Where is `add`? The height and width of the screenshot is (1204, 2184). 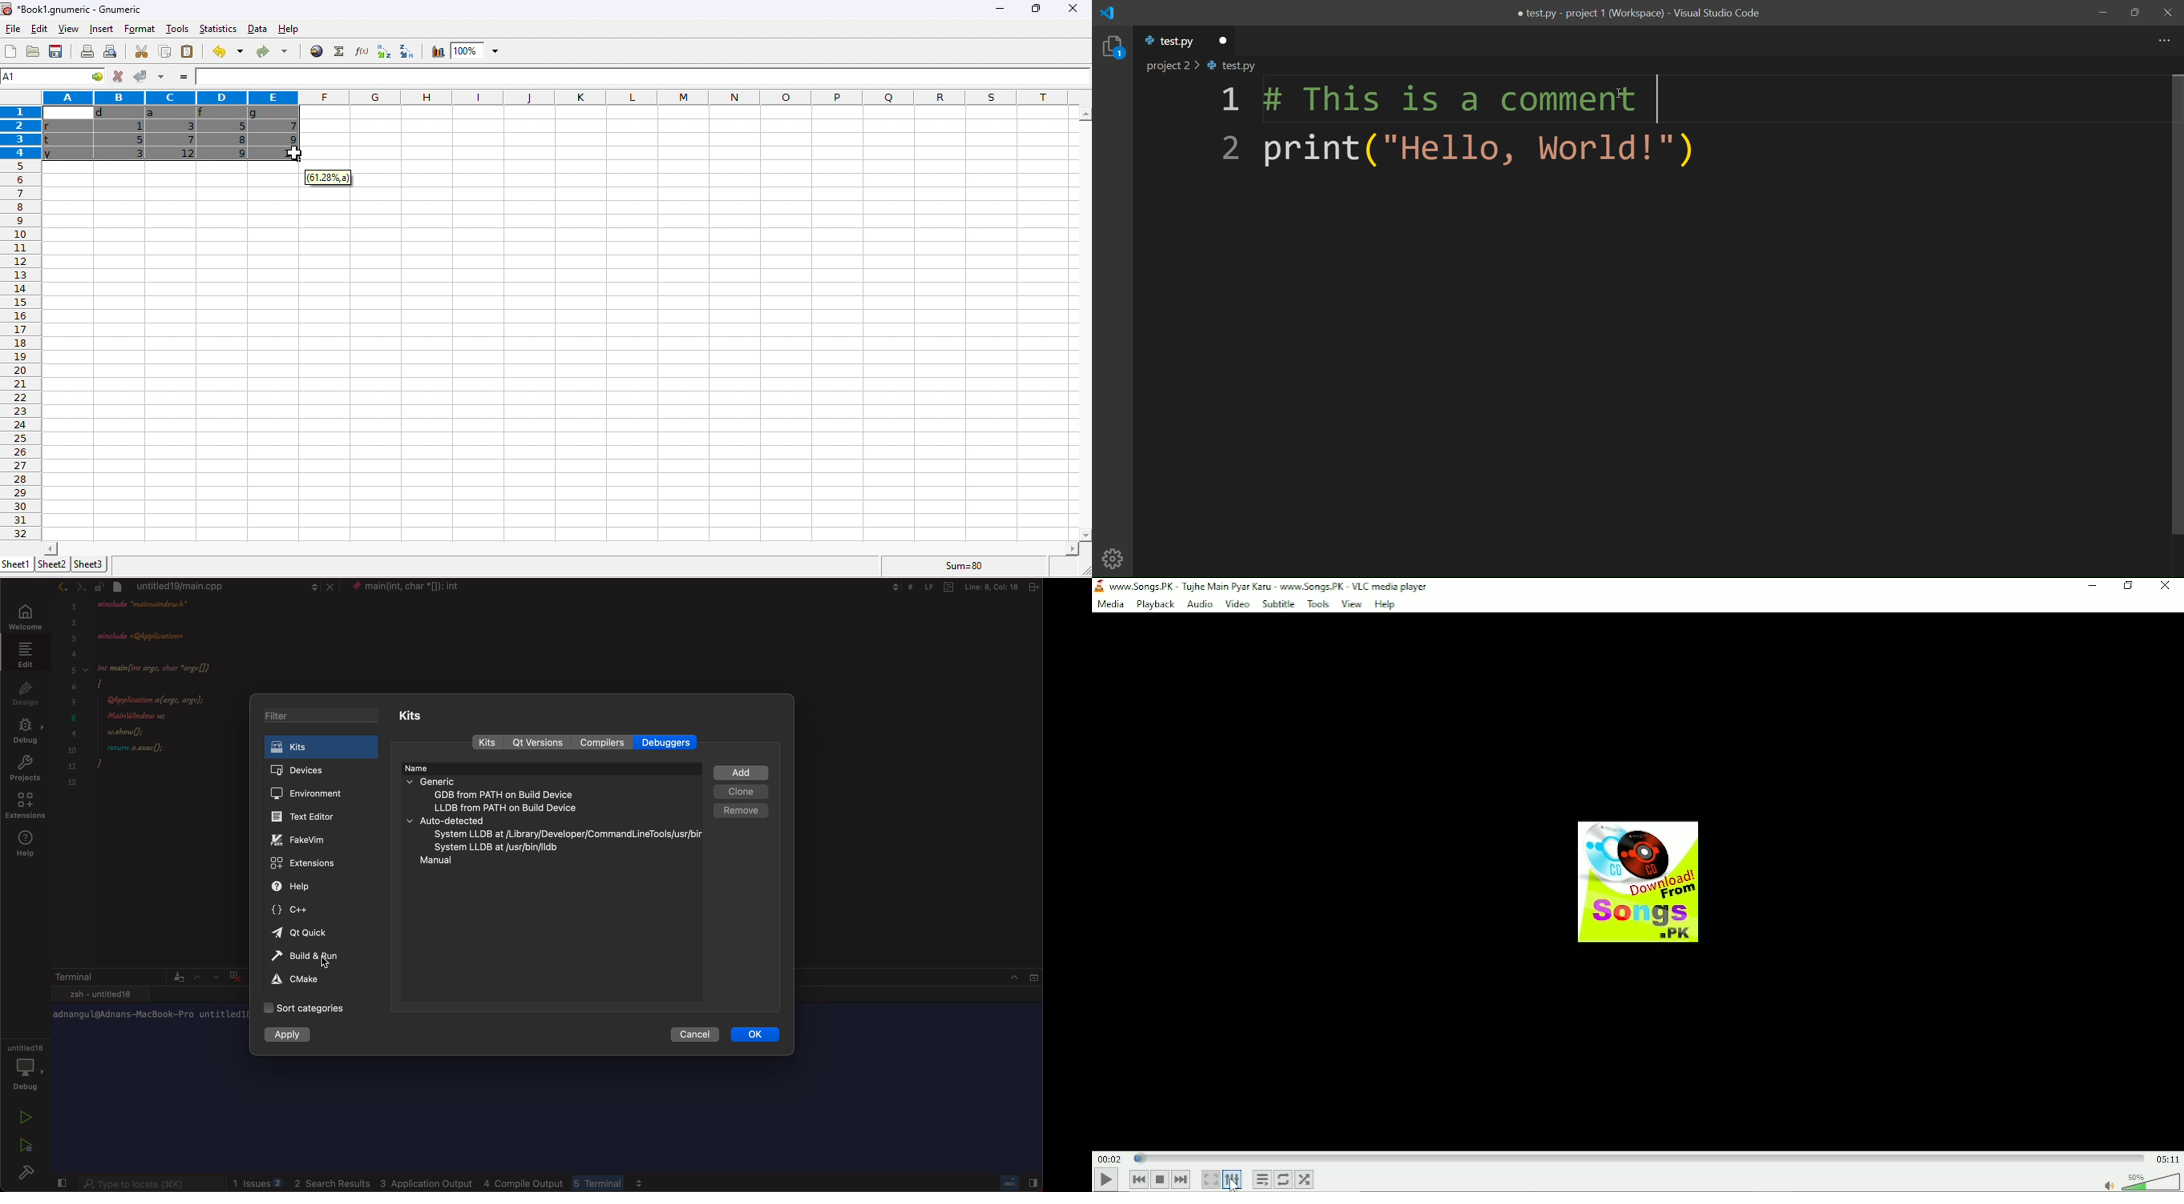 add is located at coordinates (744, 770).